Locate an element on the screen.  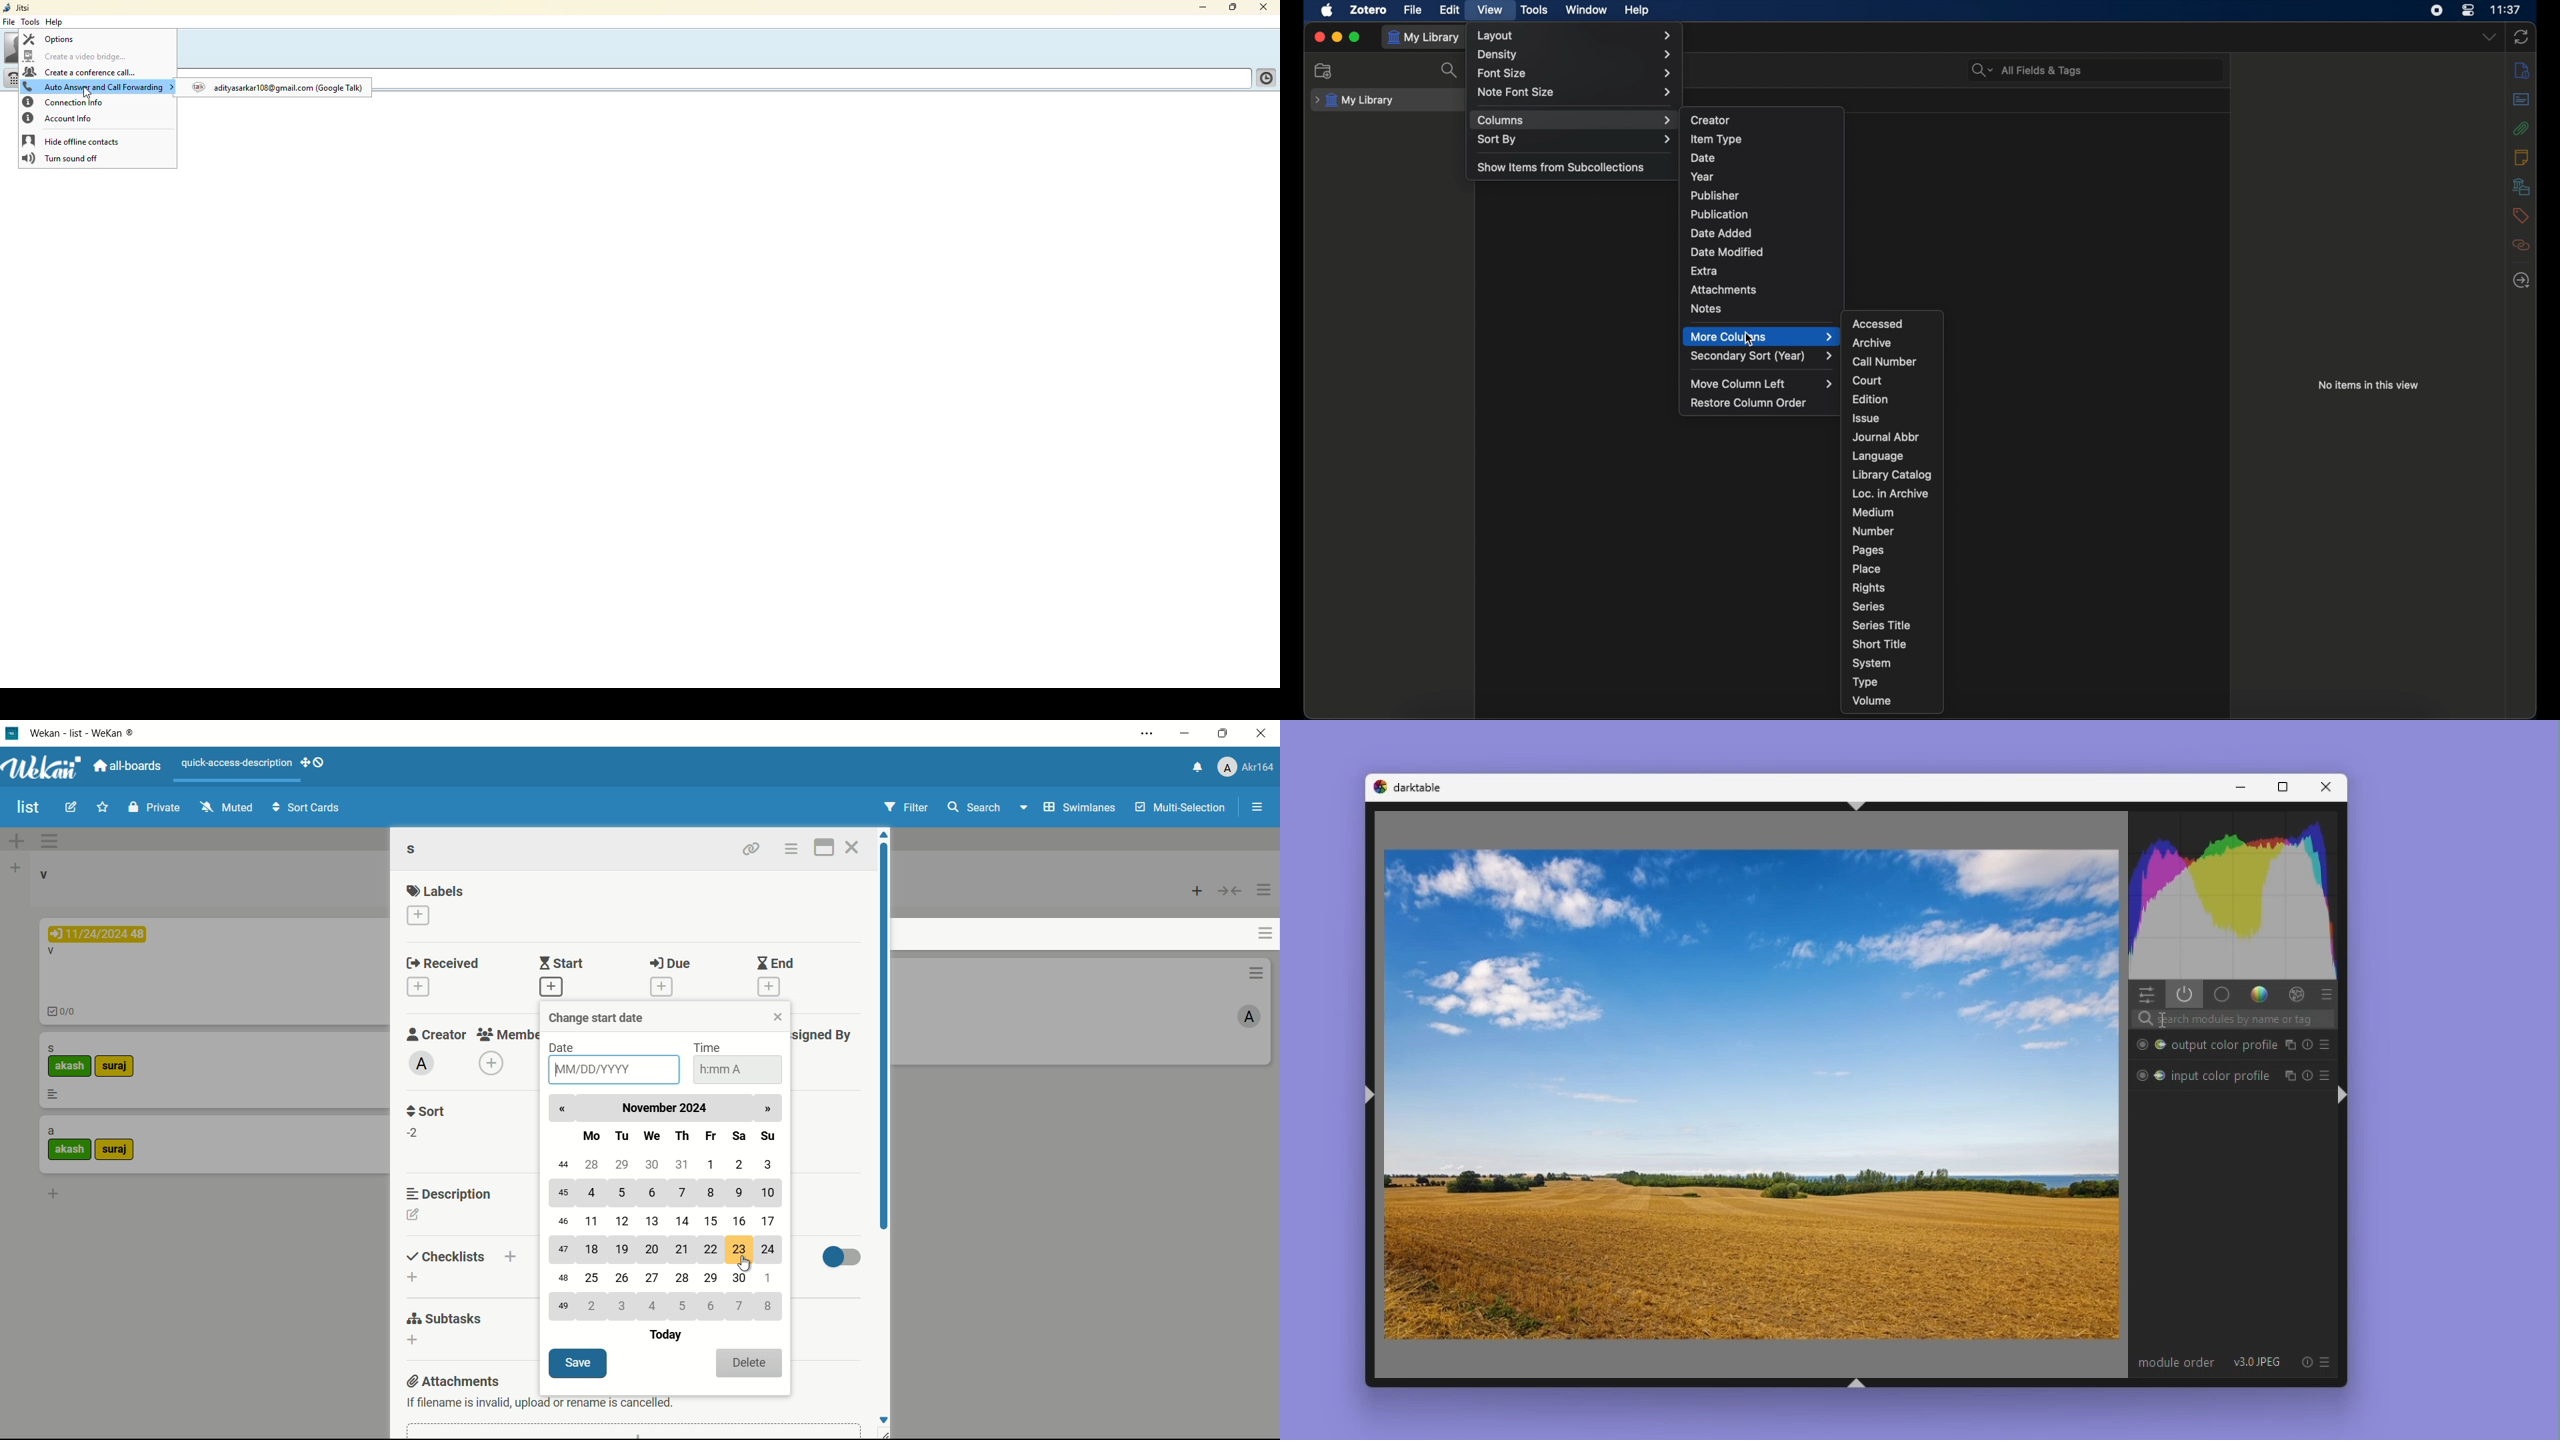
columns is located at coordinates (1573, 120).